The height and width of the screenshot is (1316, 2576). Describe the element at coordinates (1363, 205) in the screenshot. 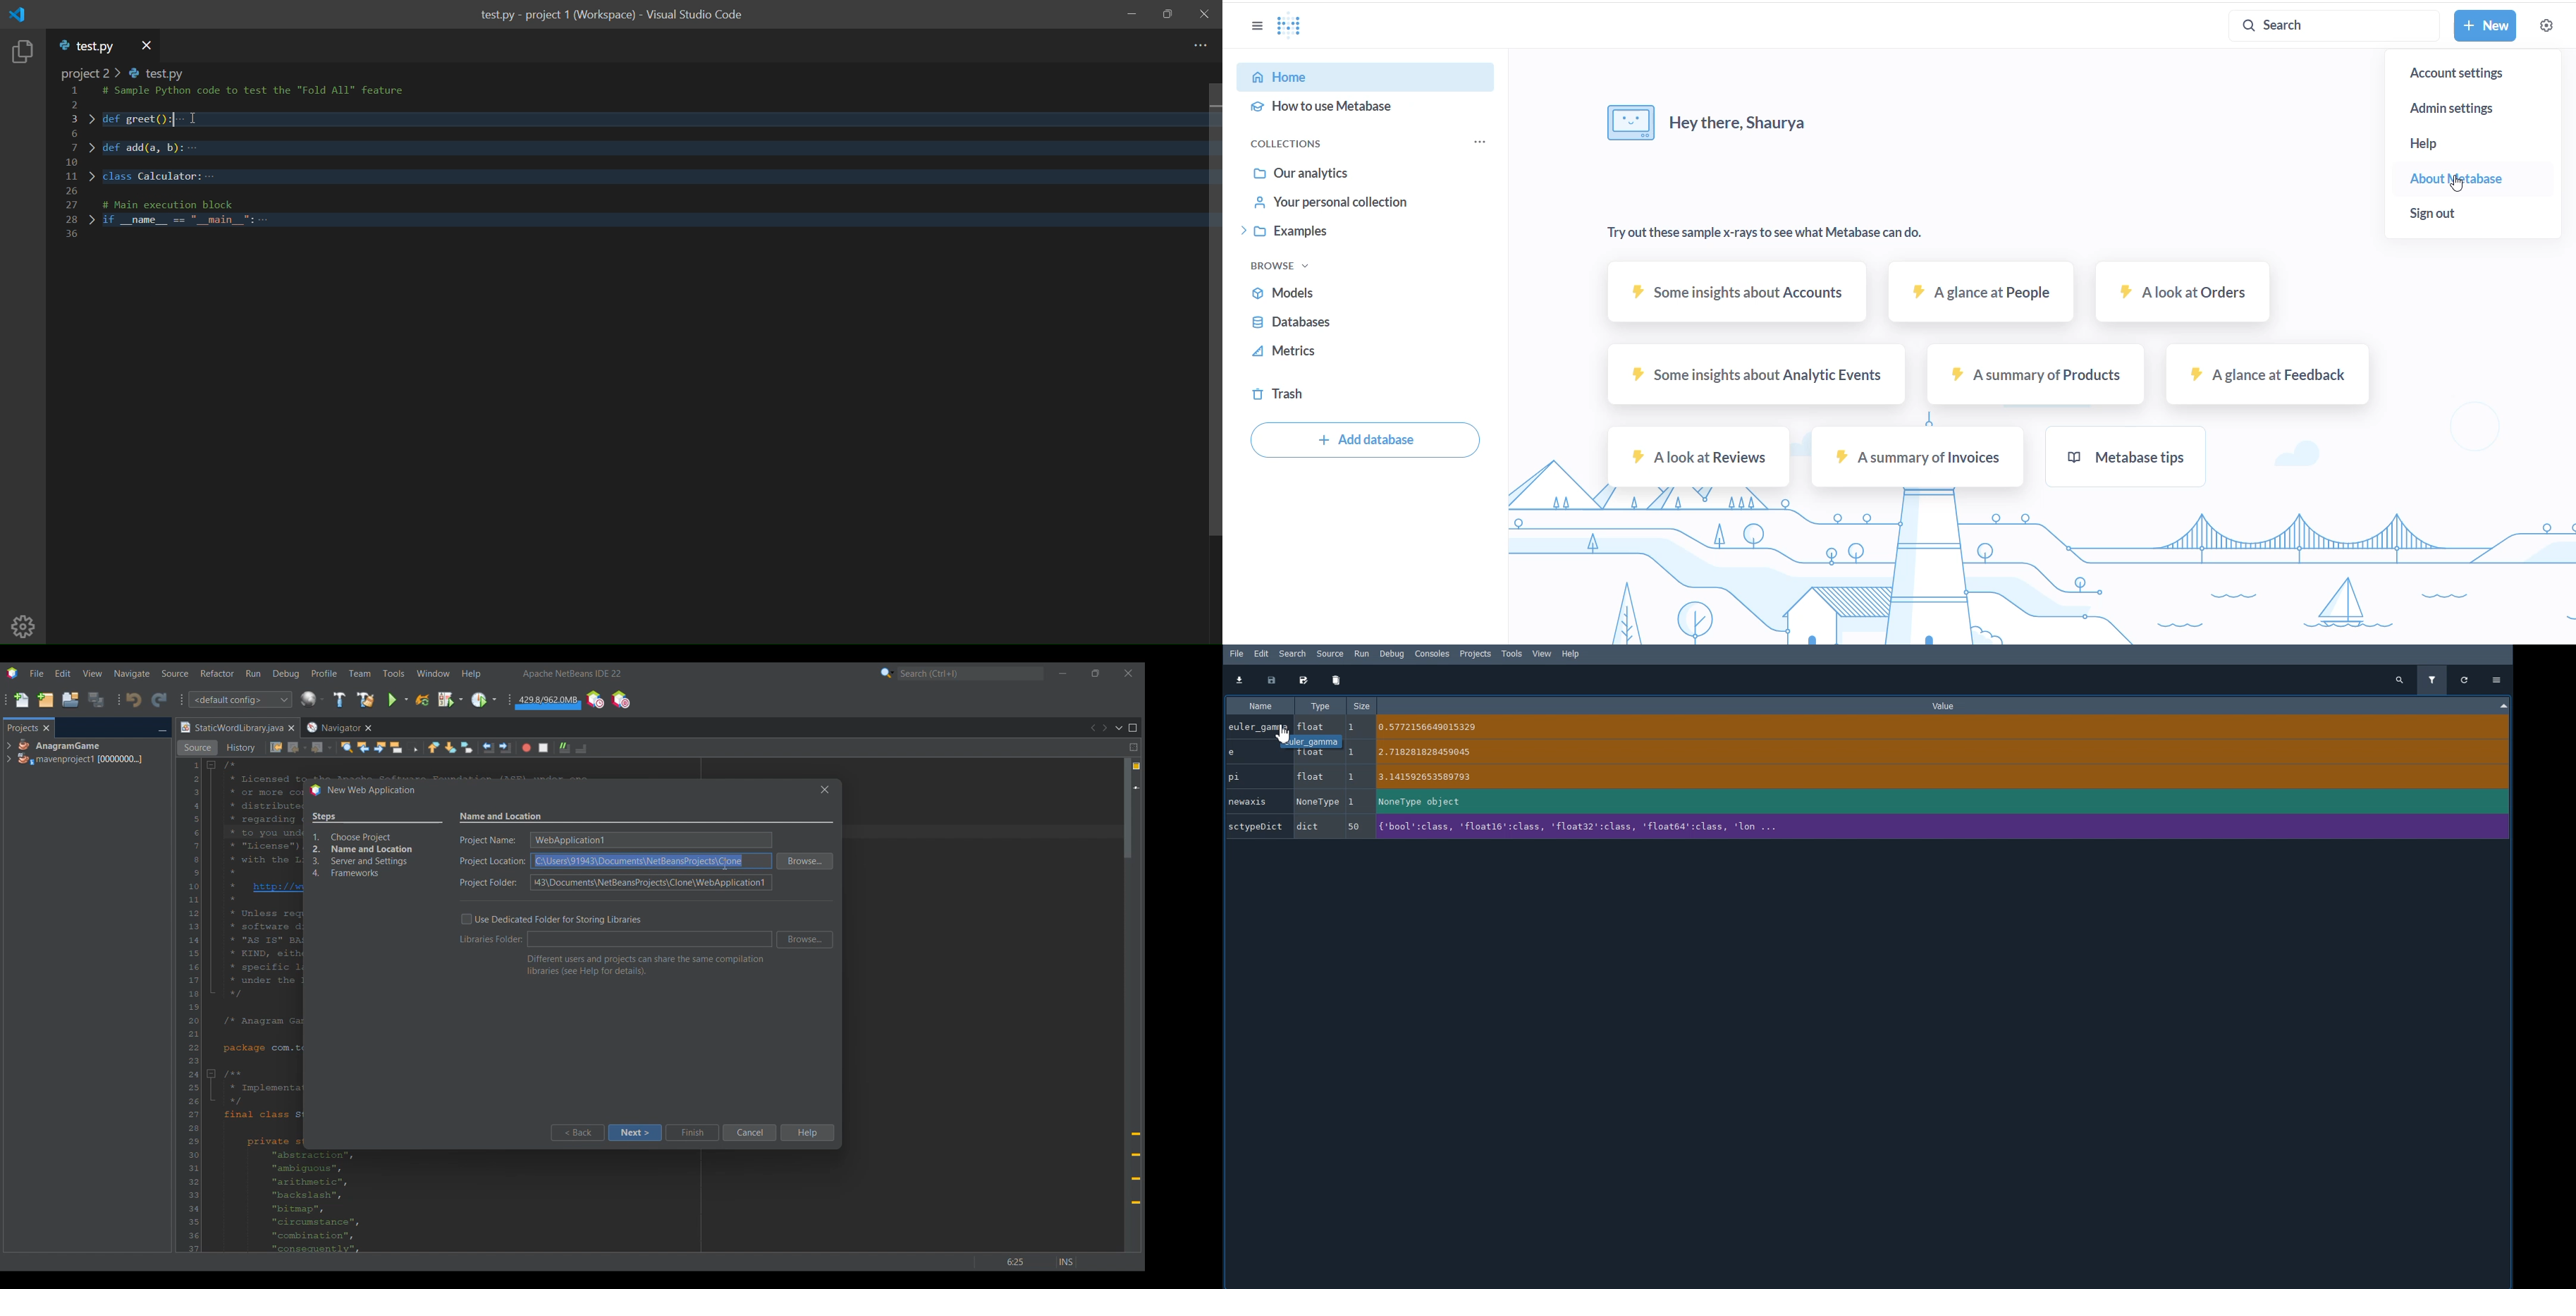

I see `your personal collection` at that location.